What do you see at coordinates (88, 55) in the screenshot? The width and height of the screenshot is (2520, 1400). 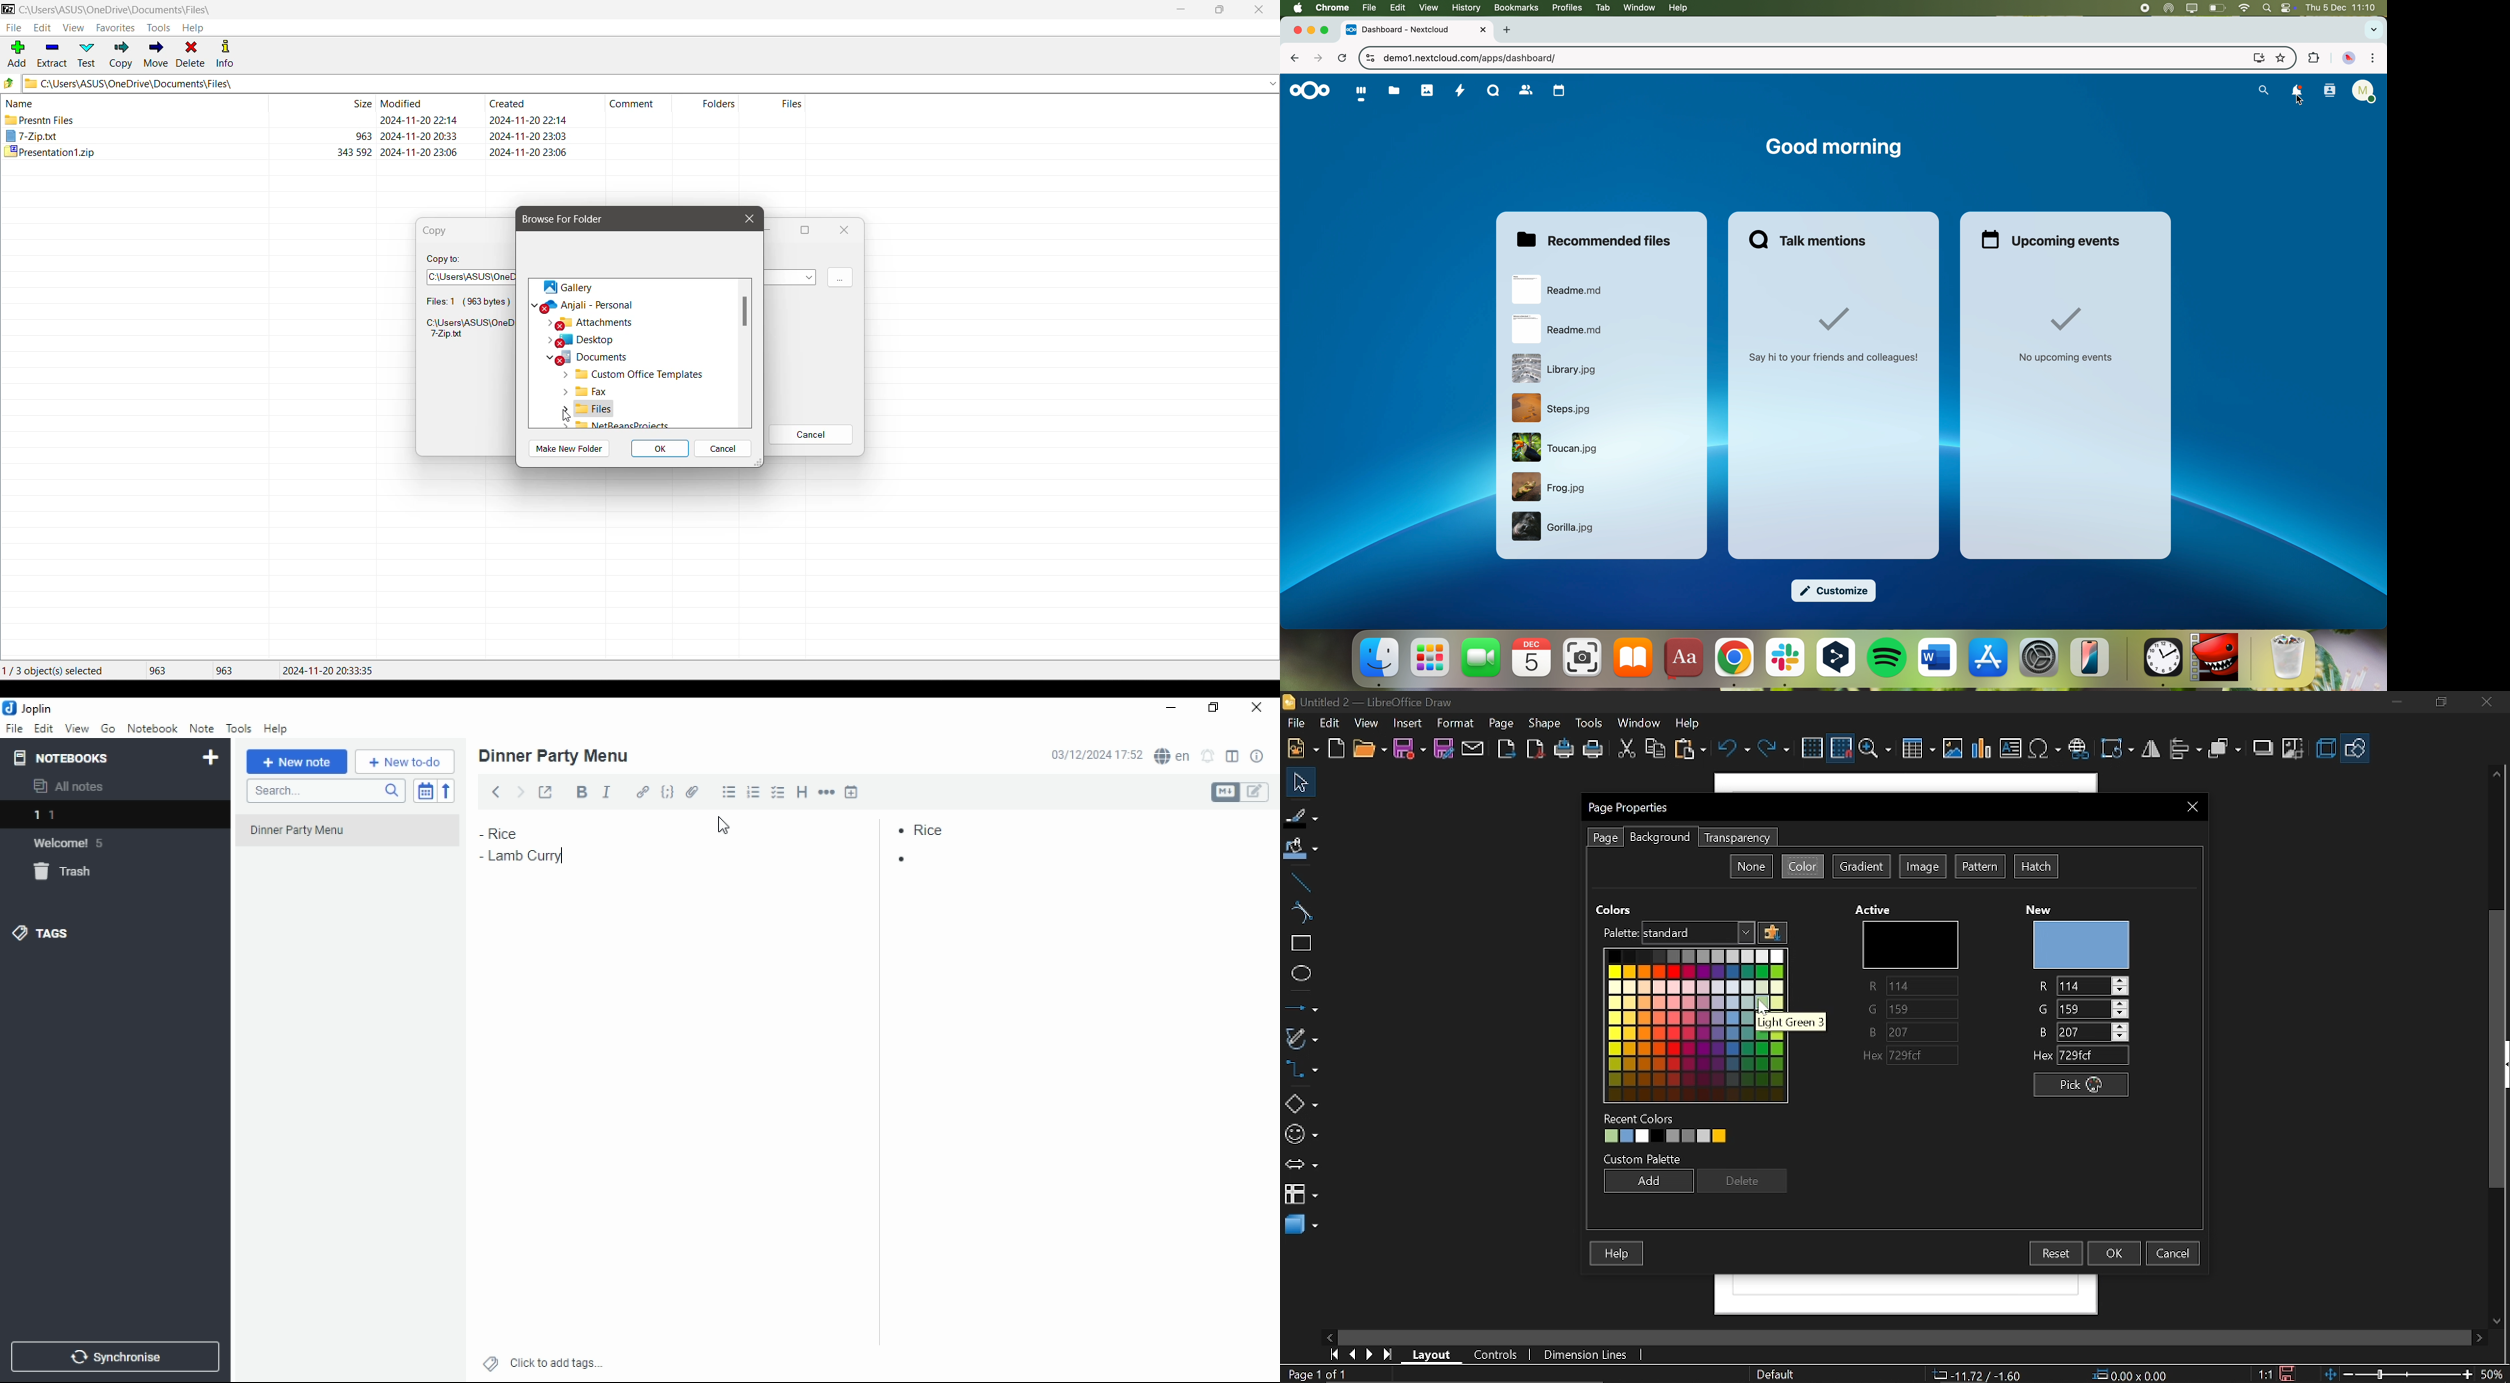 I see `Test` at bounding box center [88, 55].